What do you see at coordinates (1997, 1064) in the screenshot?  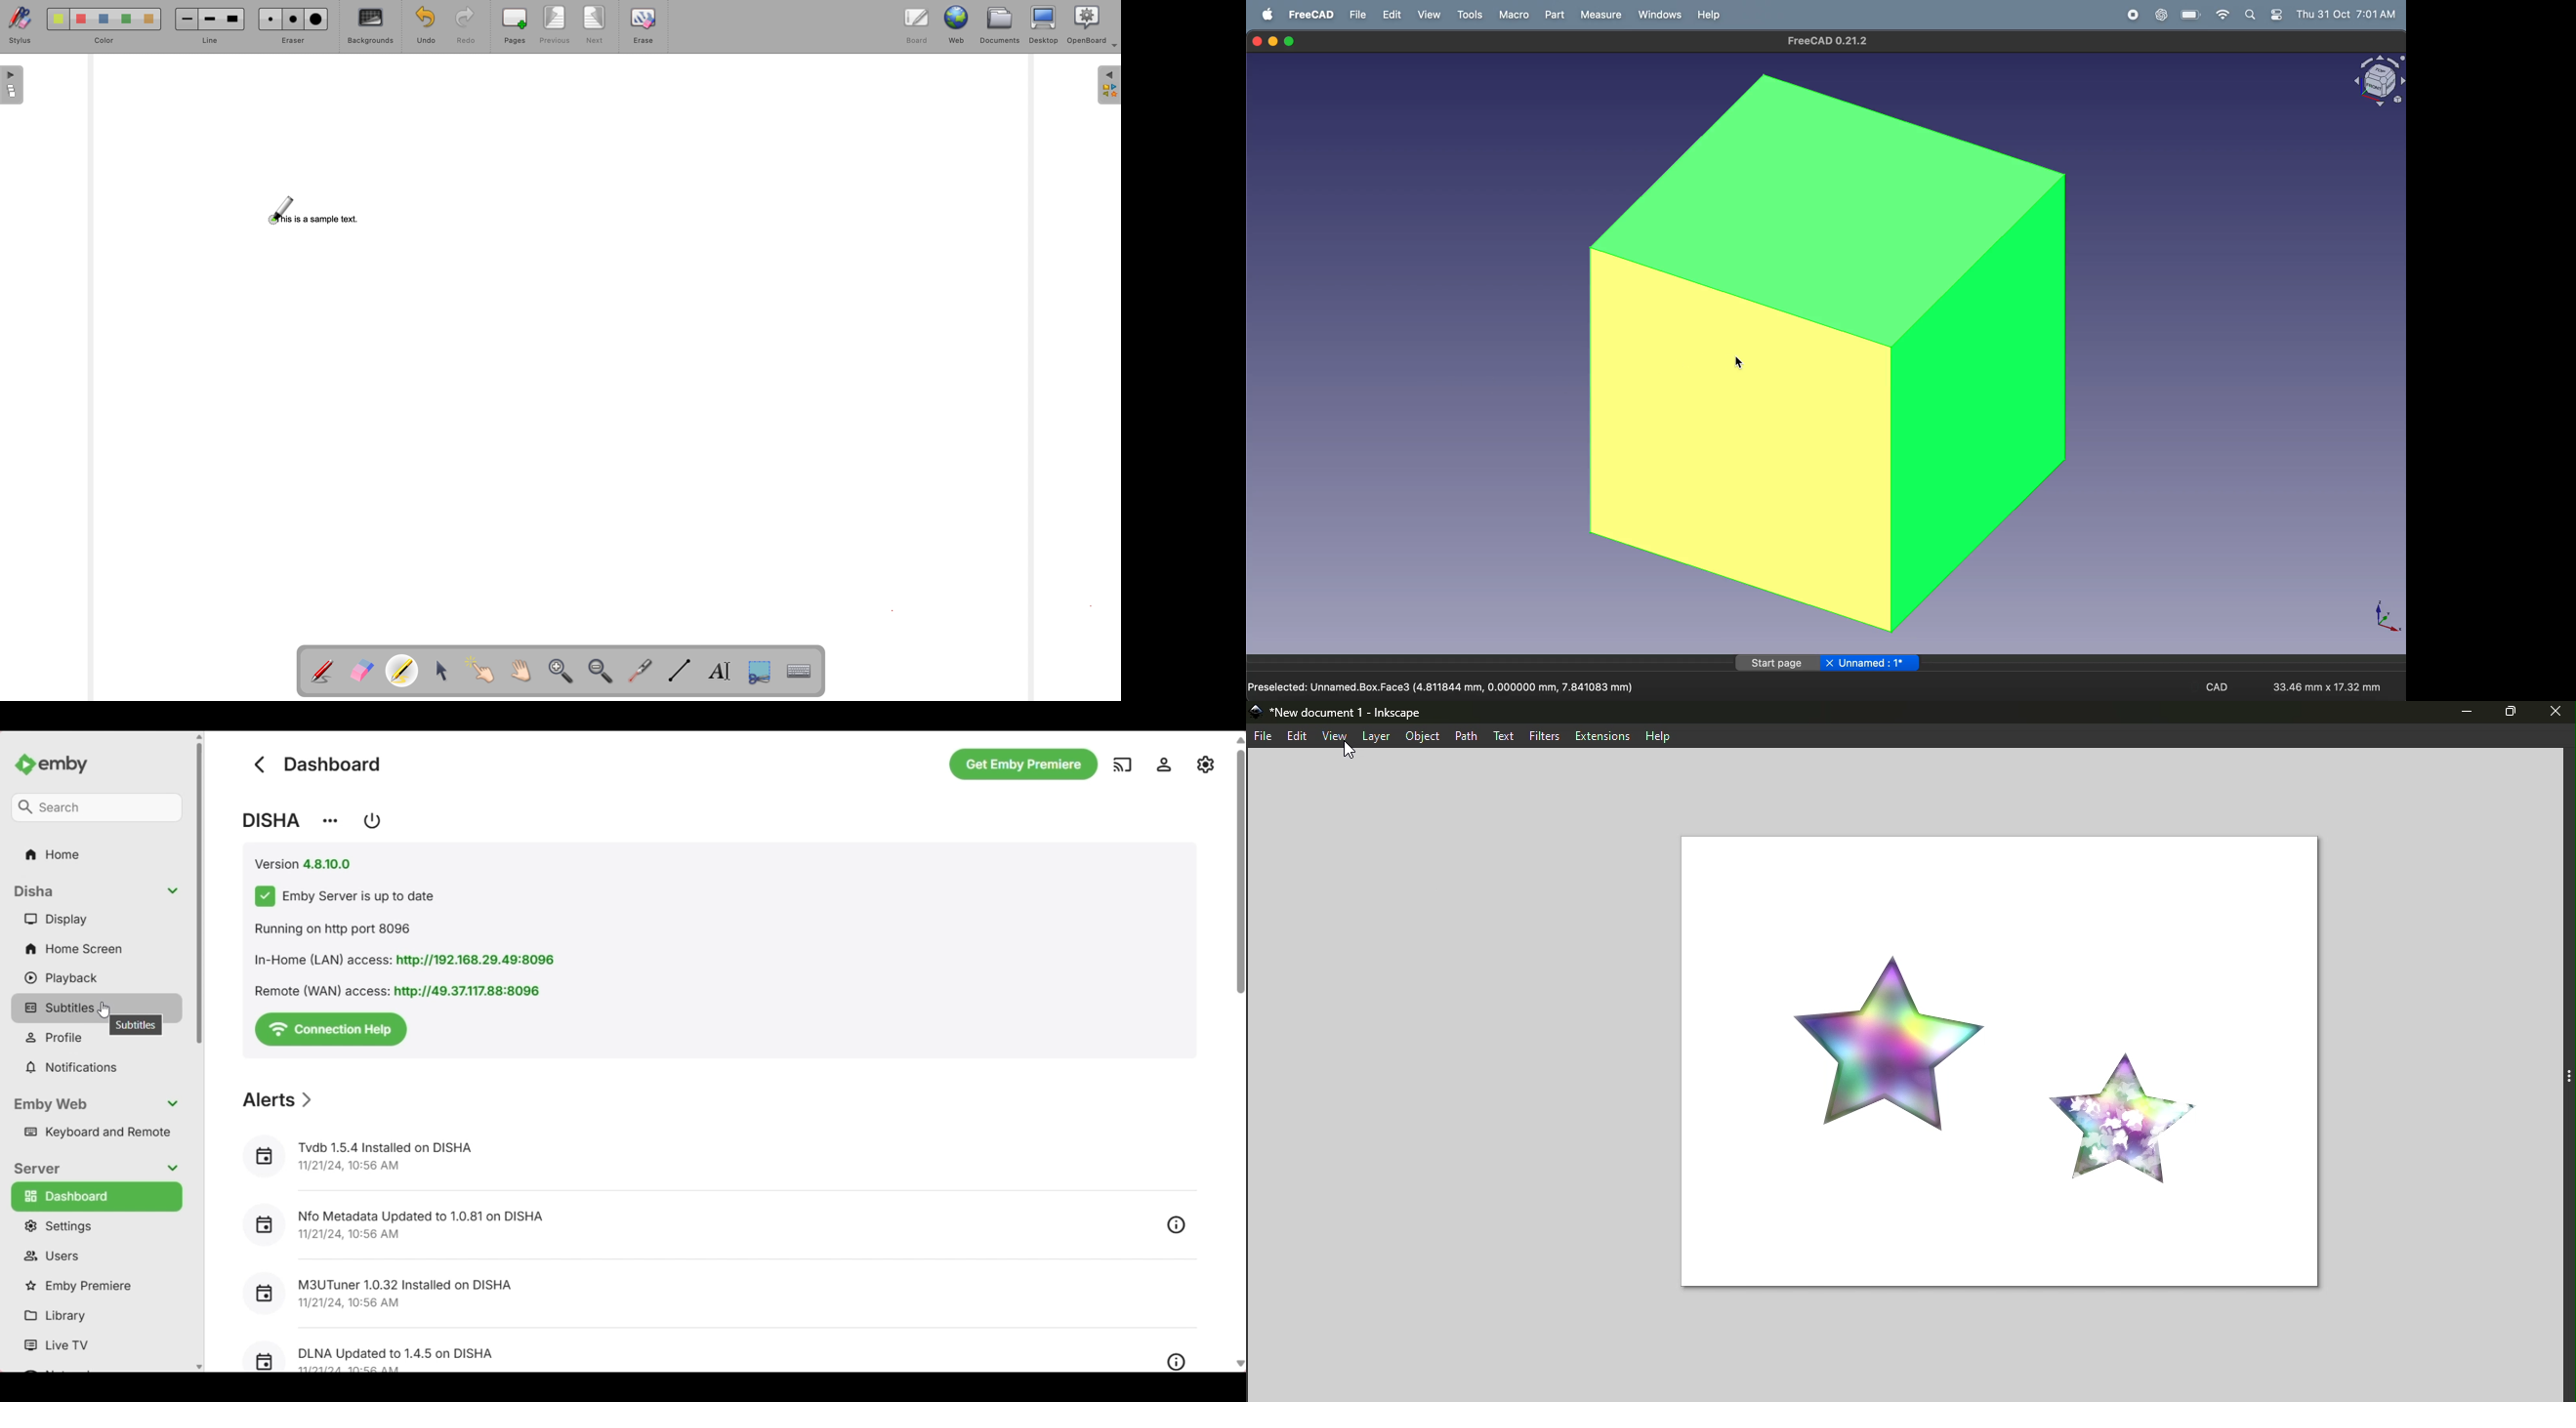 I see `Canvas` at bounding box center [1997, 1064].